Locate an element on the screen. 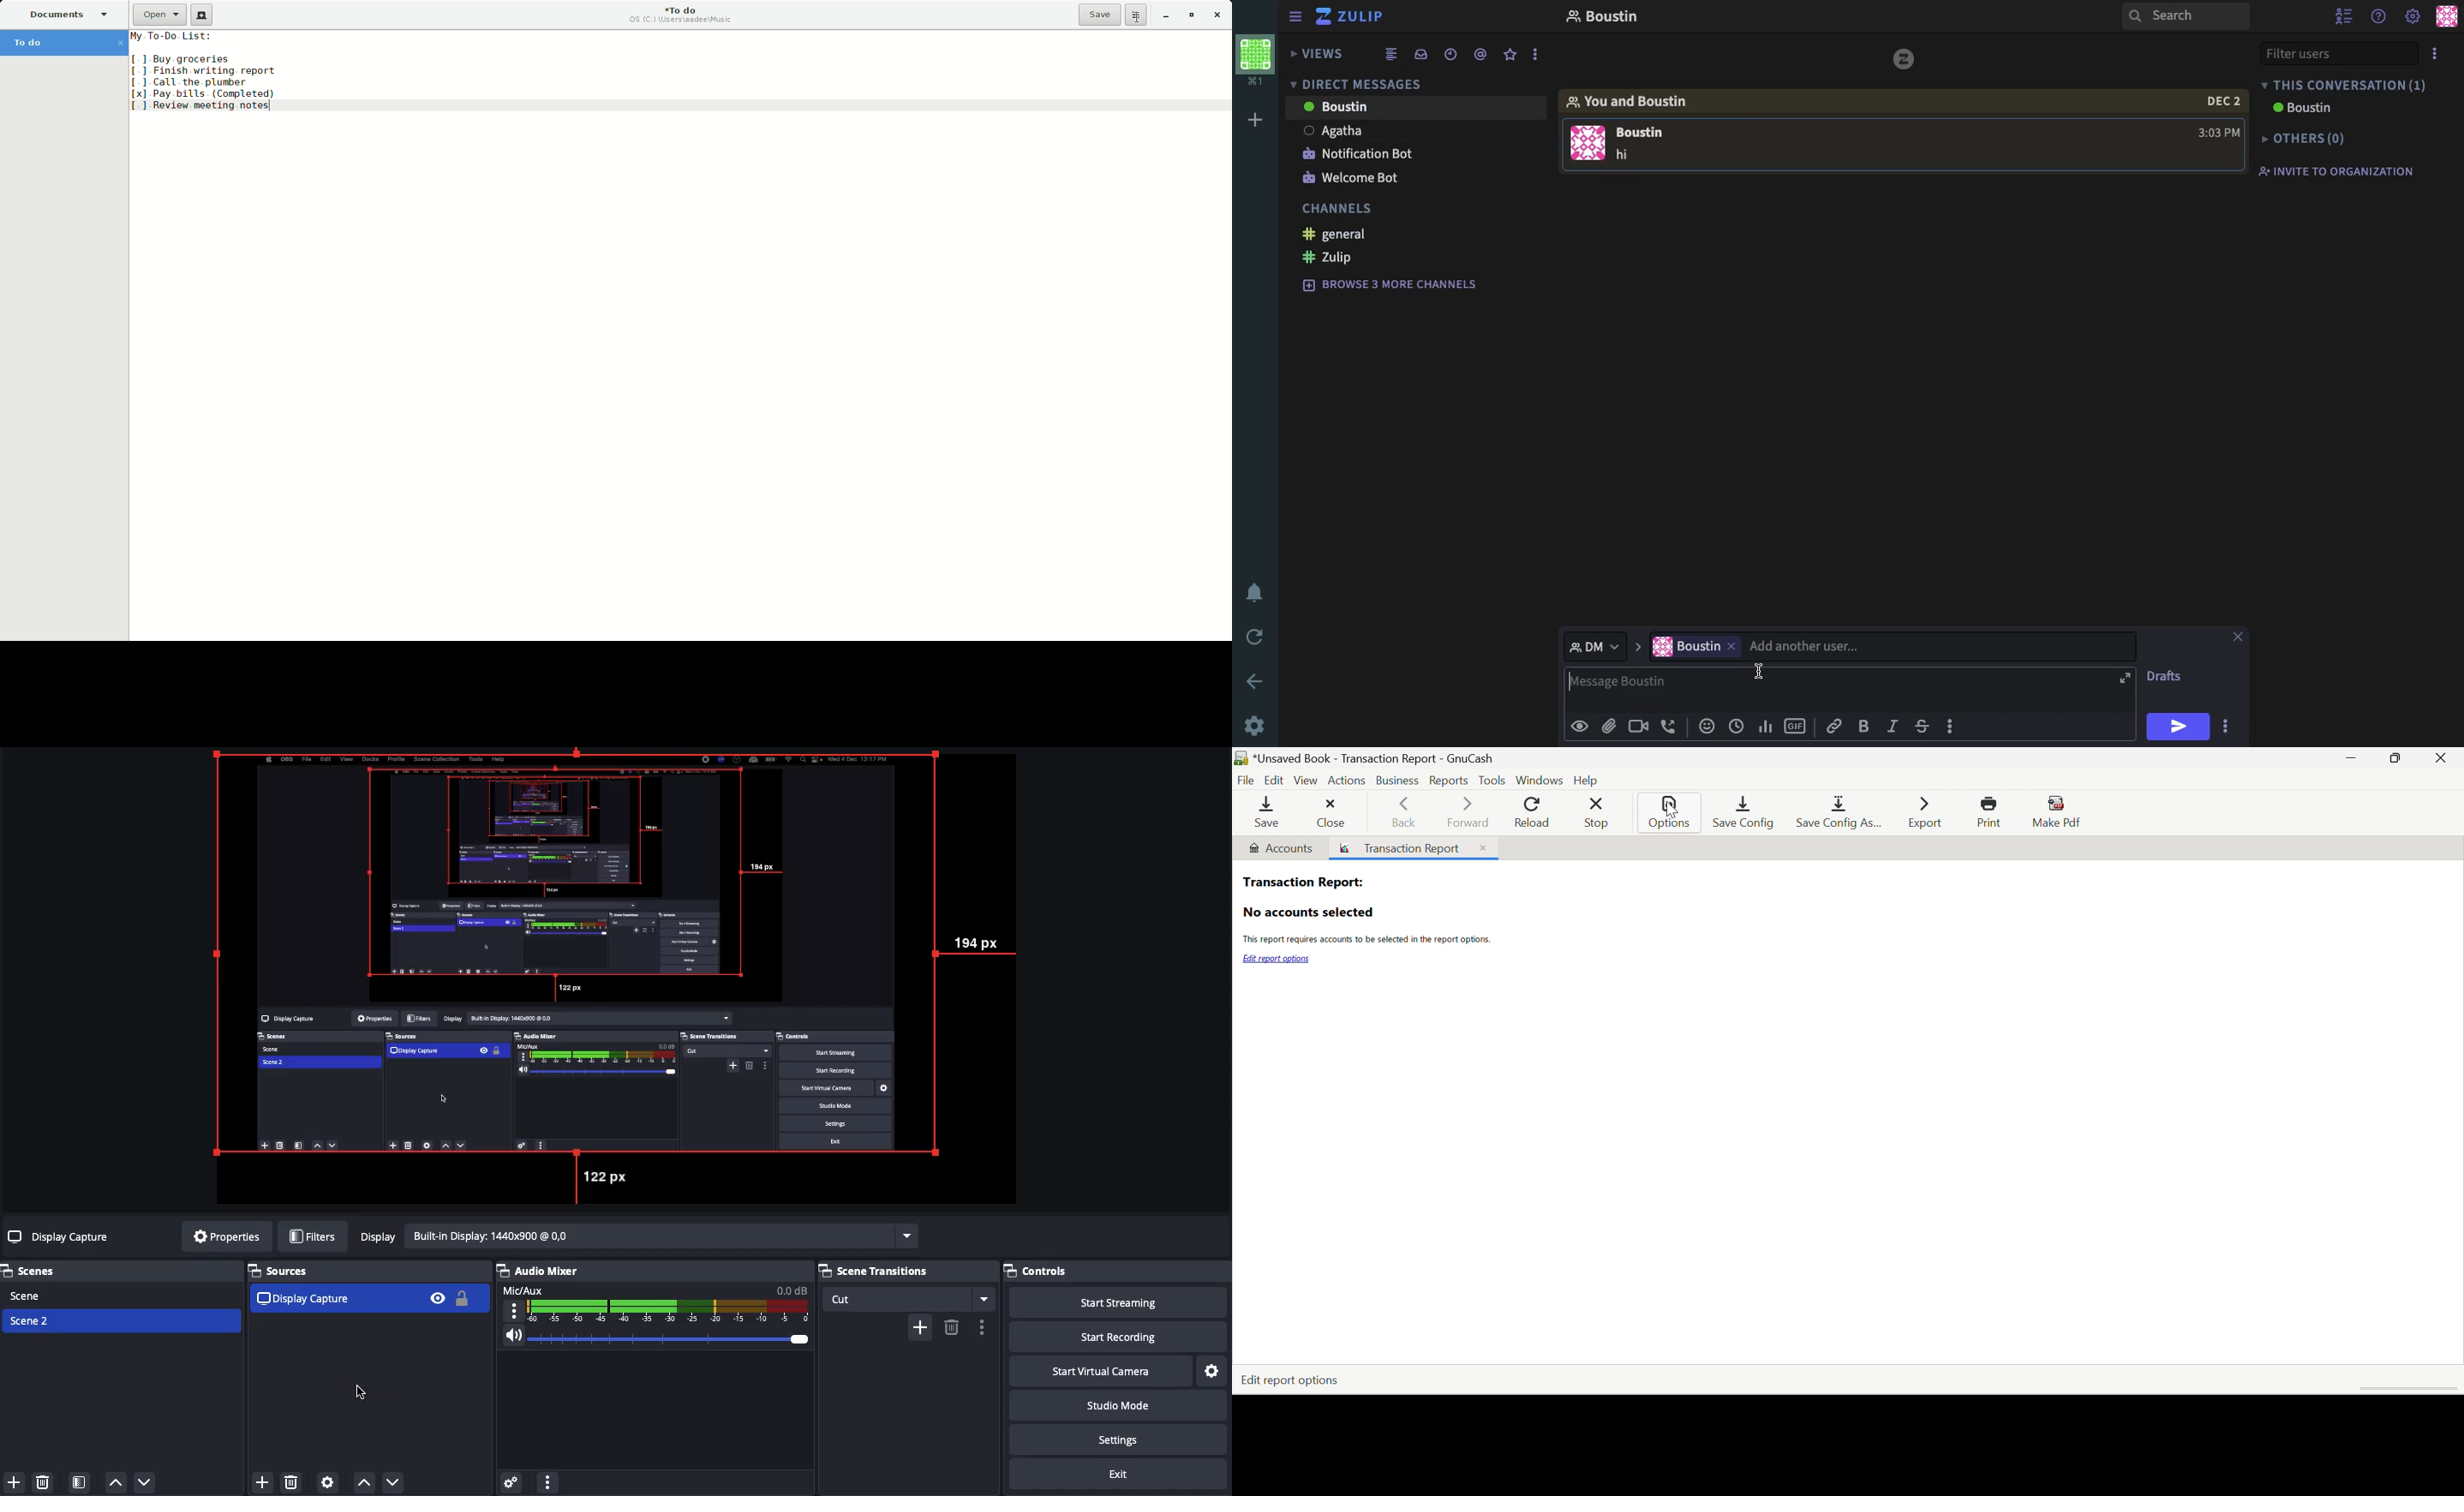 This screenshot has width=2464, height=1512. Volume is located at coordinates (657, 1336).